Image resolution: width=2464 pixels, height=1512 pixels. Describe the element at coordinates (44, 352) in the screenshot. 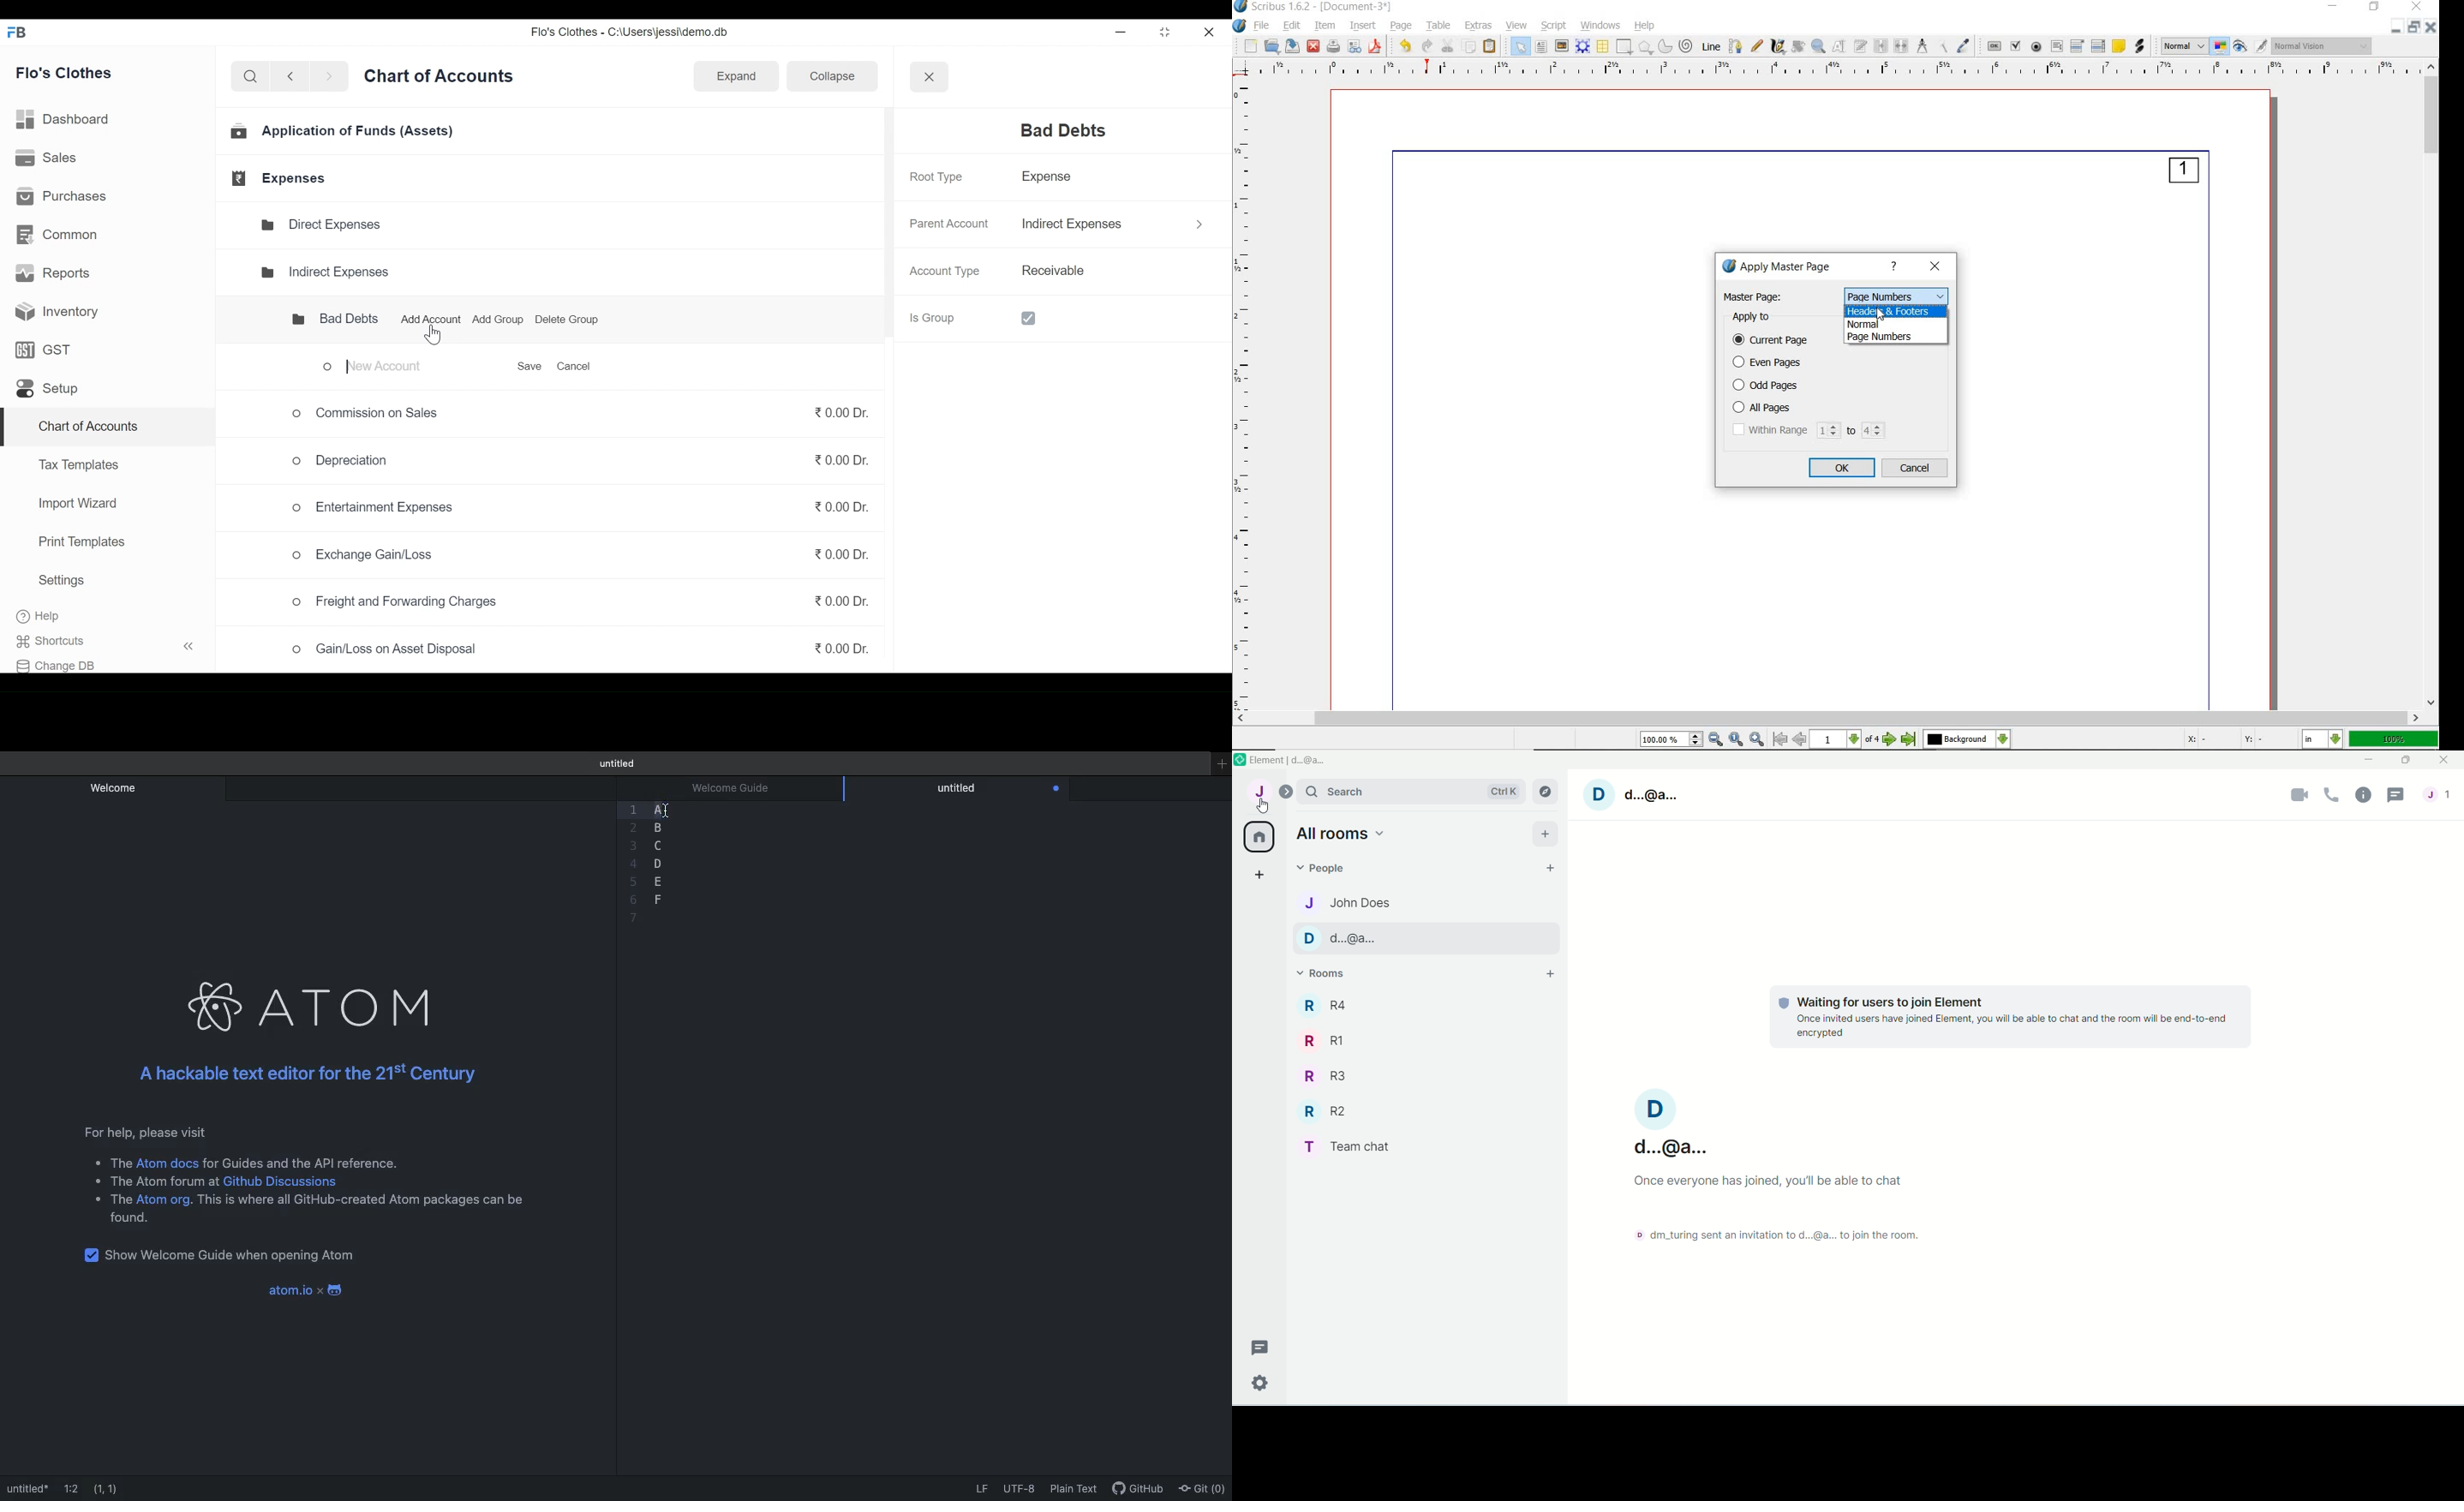

I see `GST` at that location.